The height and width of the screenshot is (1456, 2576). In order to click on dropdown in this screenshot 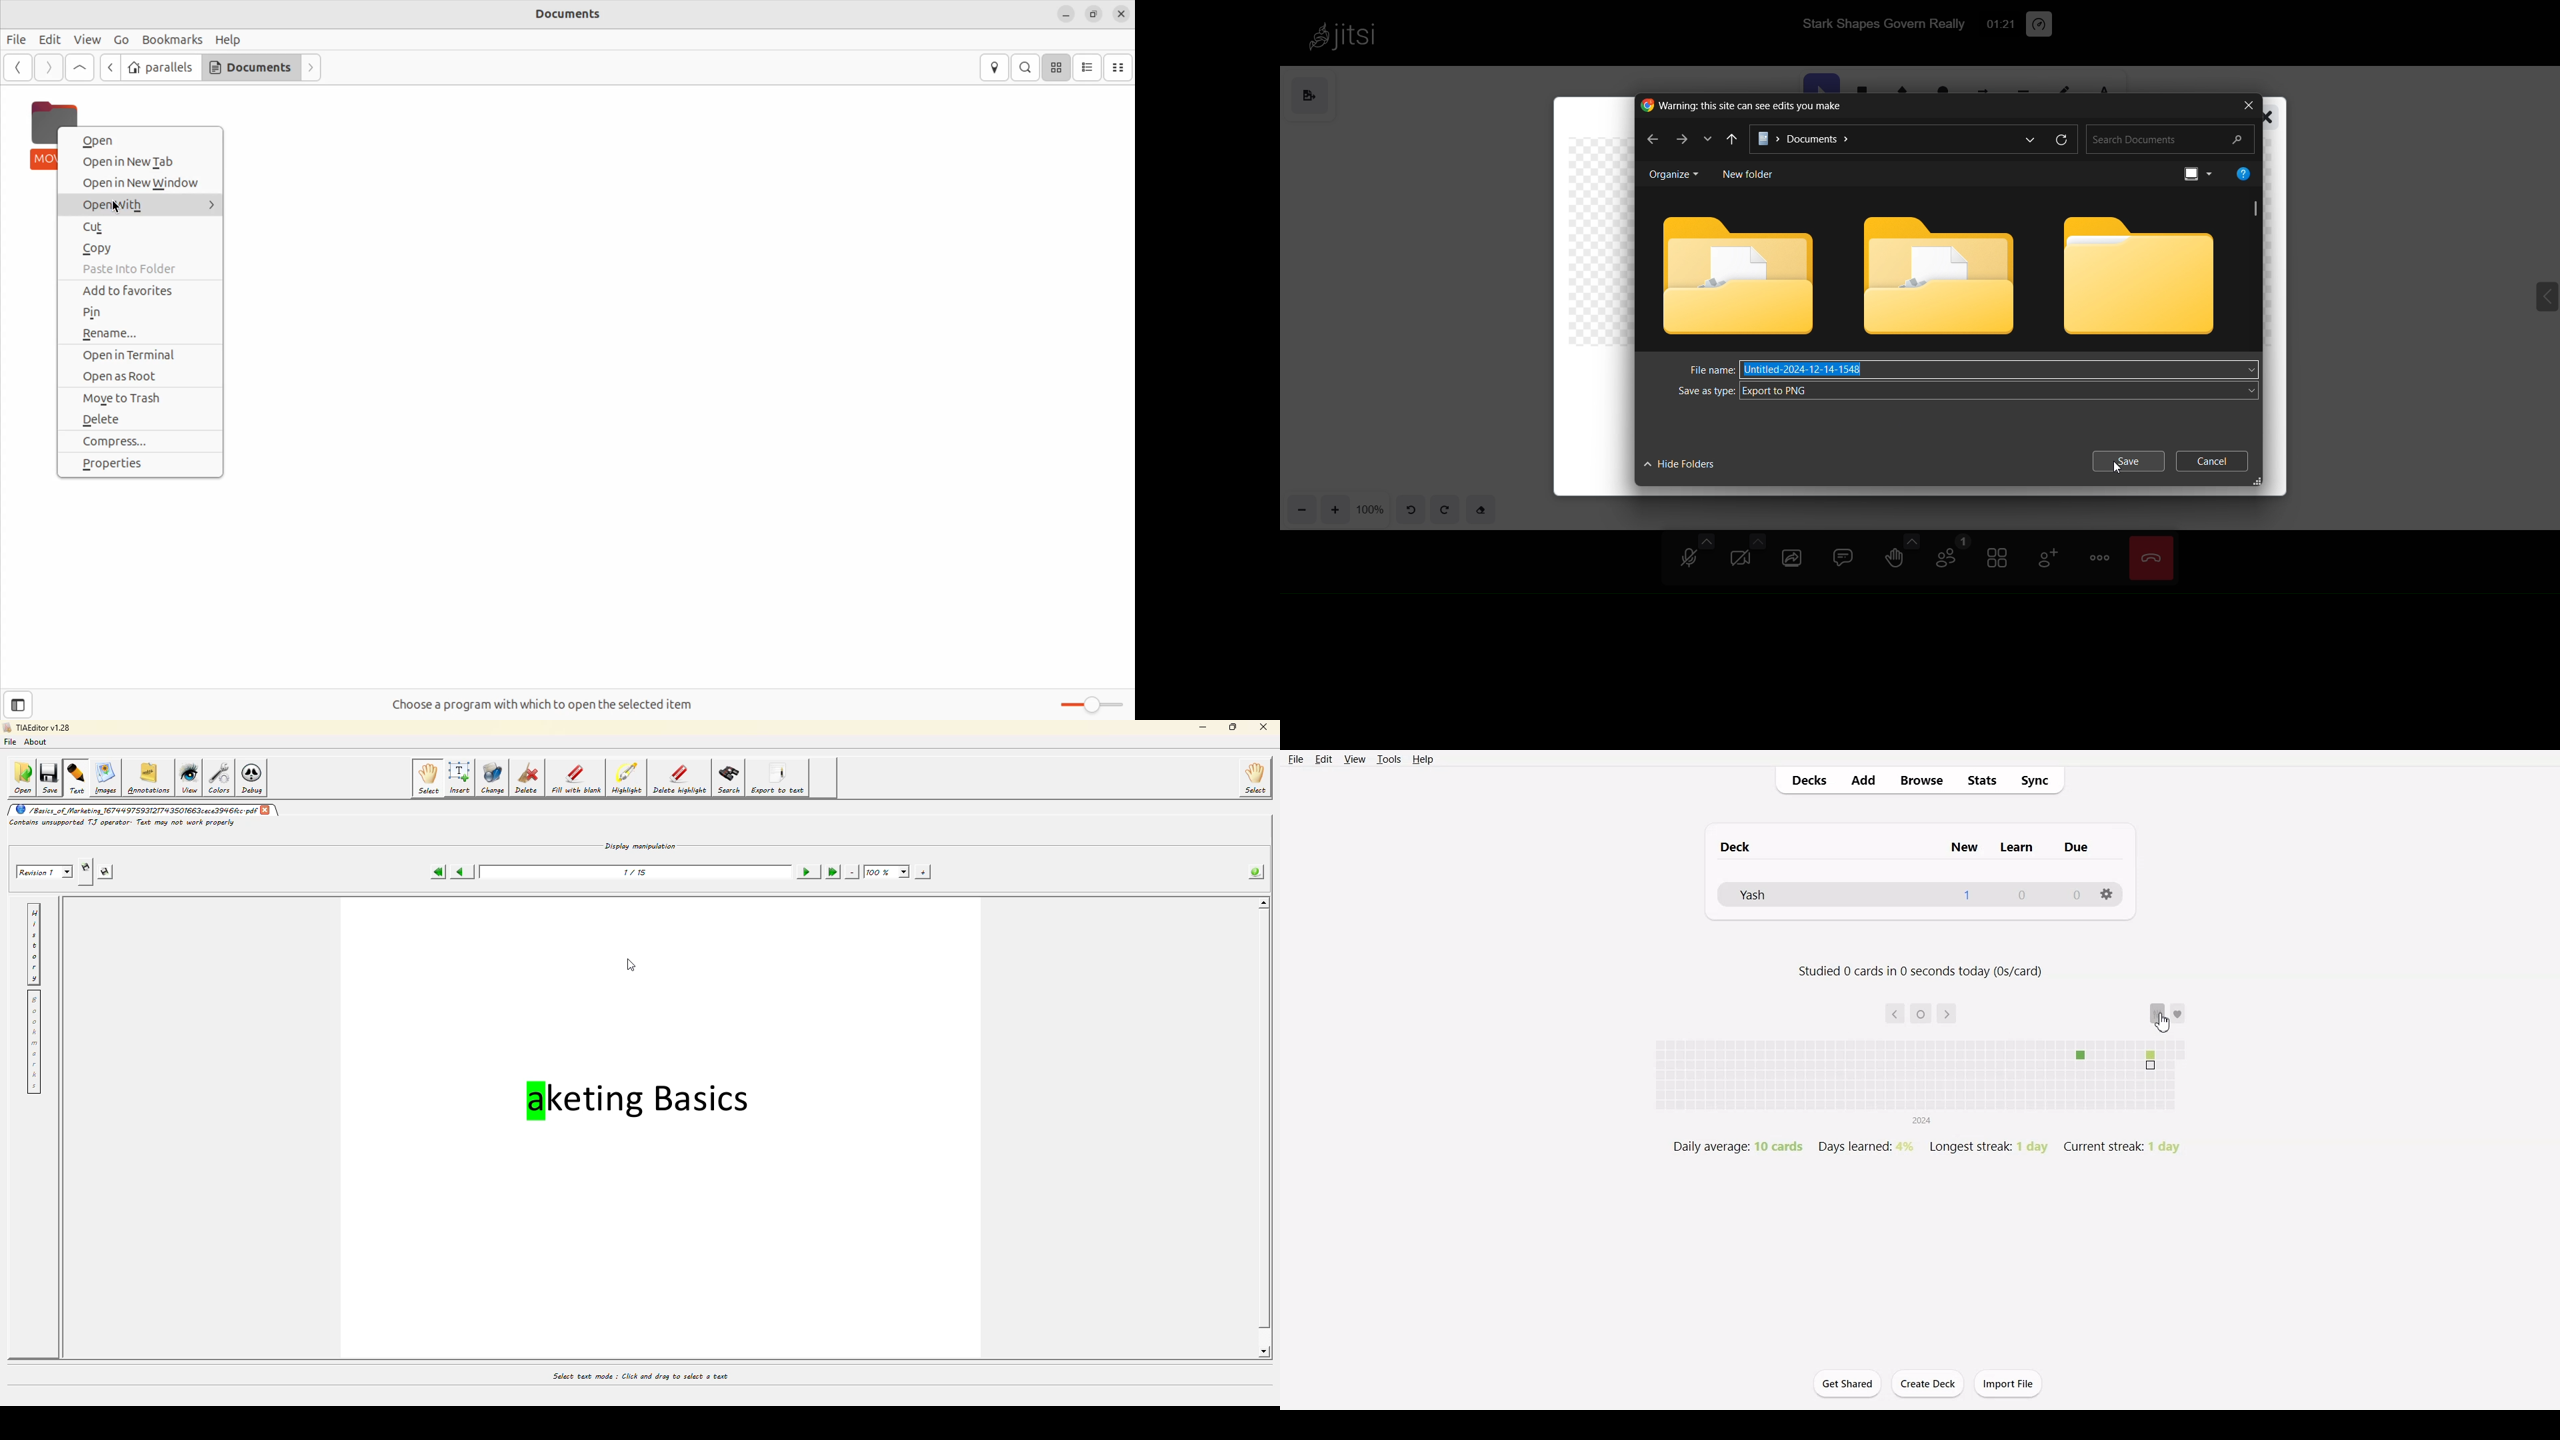, I will do `click(2251, 370)`.